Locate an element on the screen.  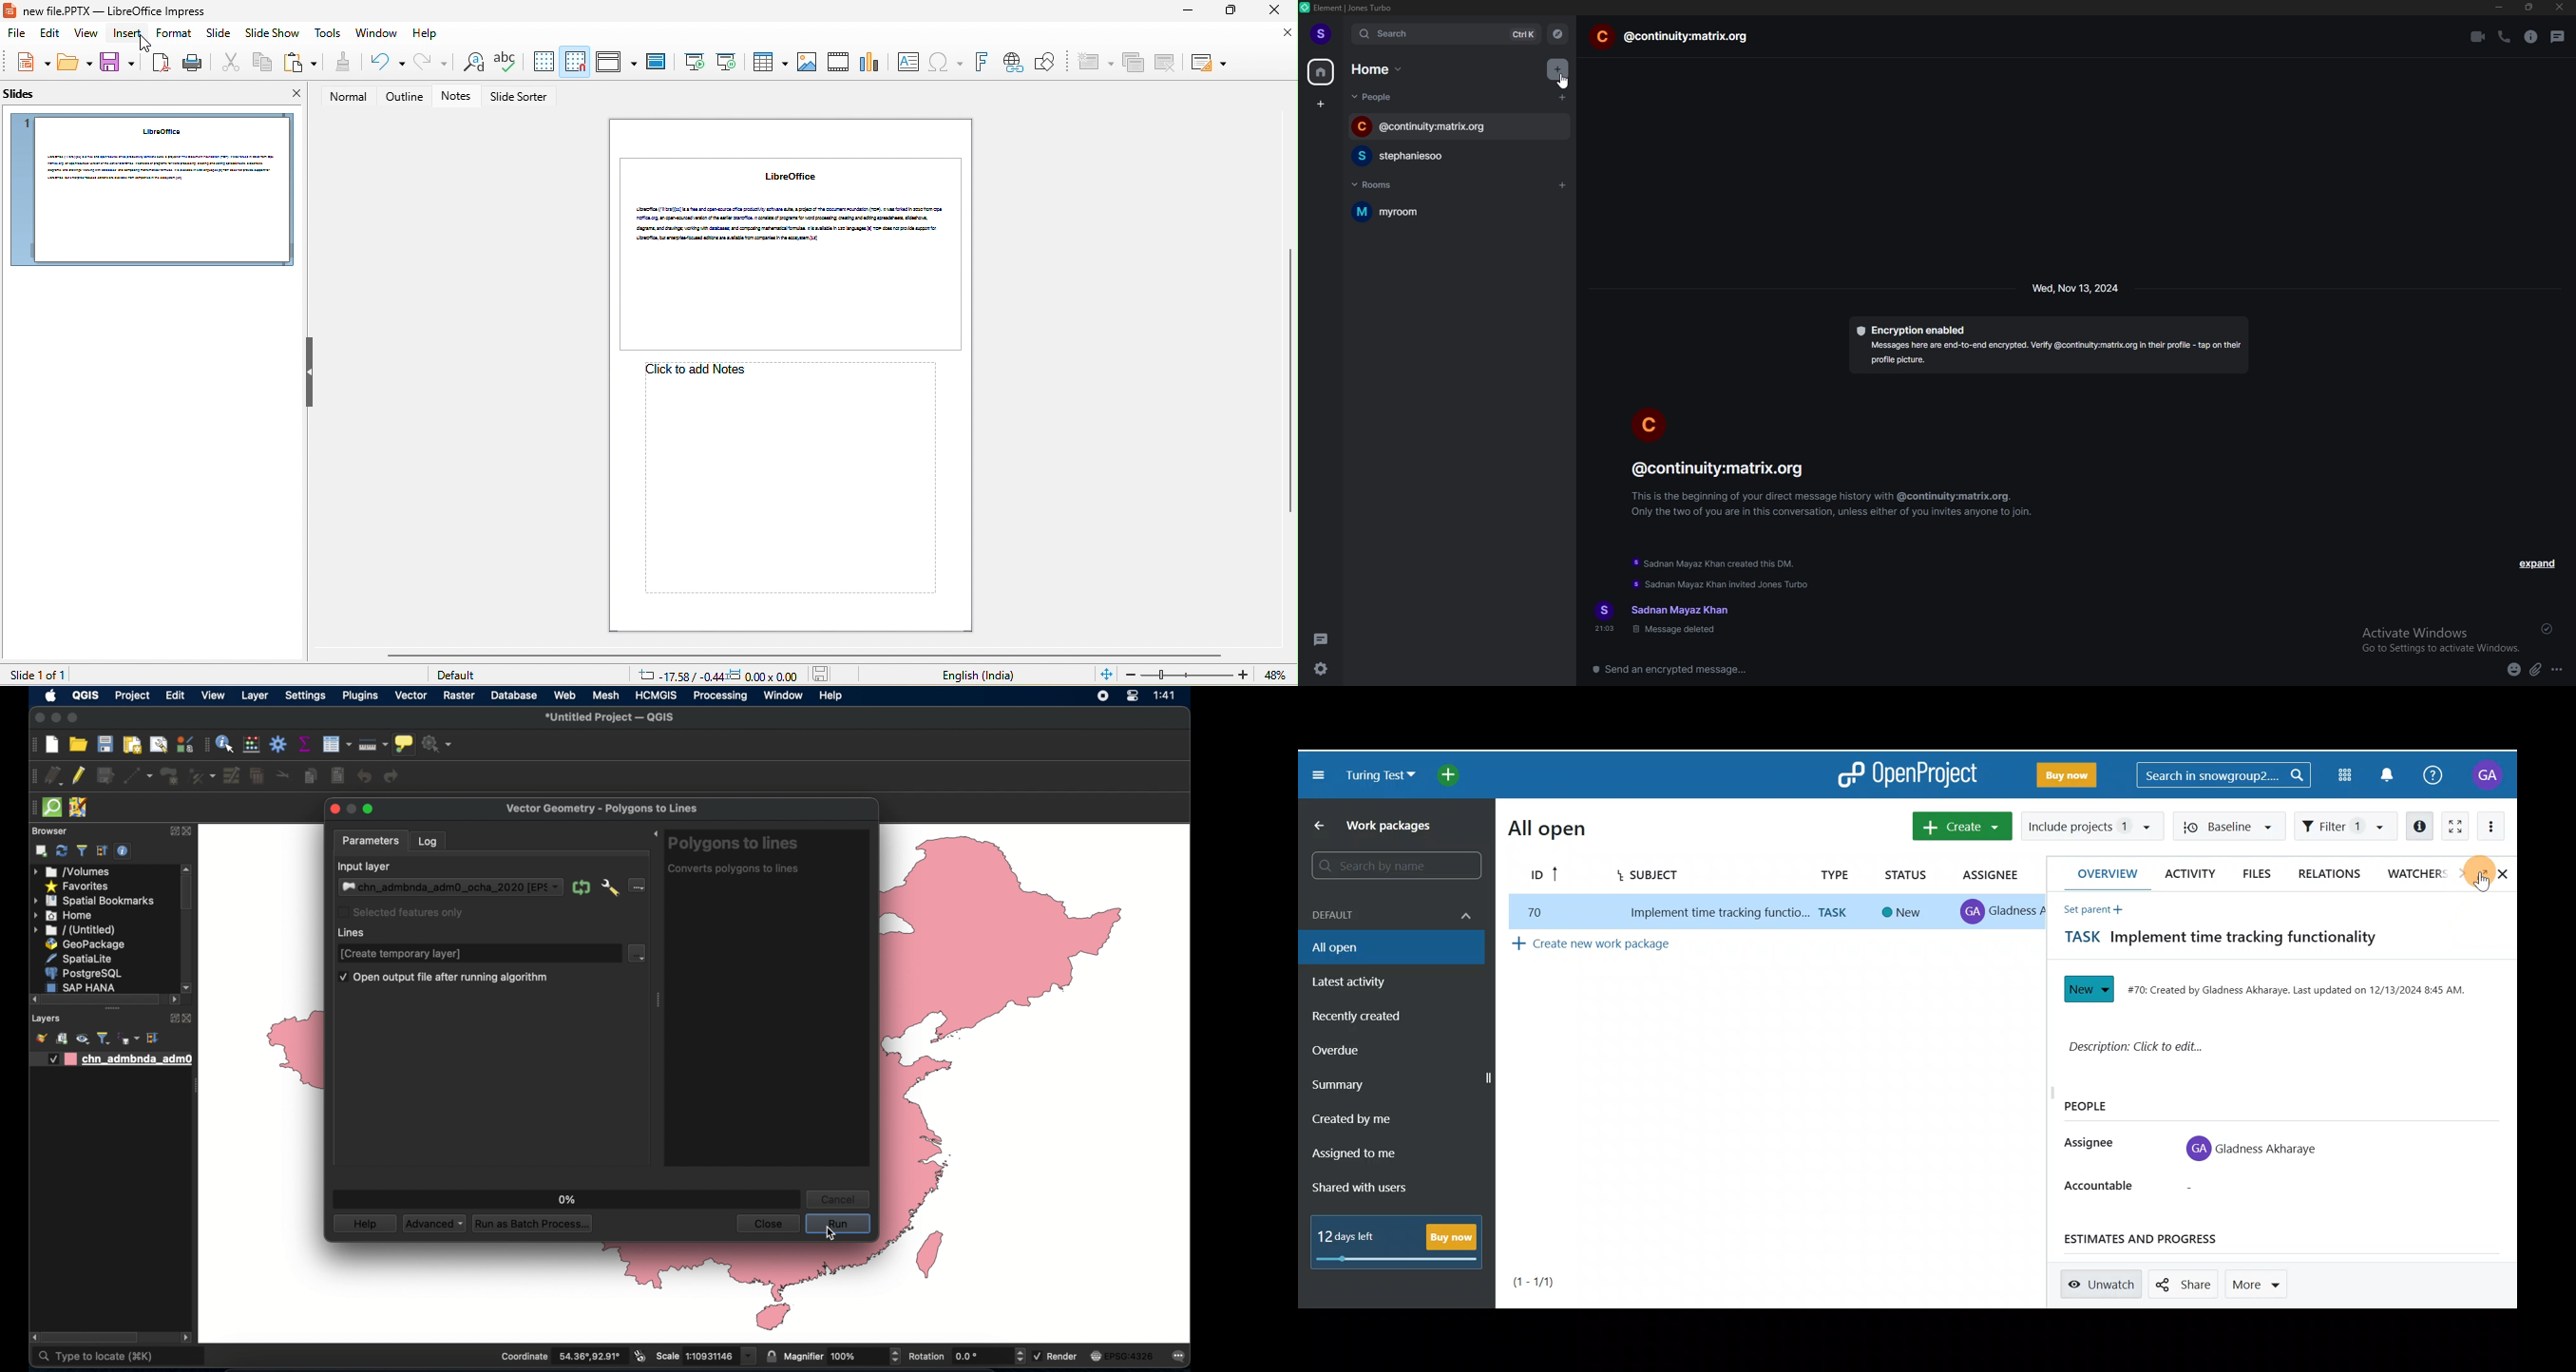
normal is located at coordinates (343, 97).